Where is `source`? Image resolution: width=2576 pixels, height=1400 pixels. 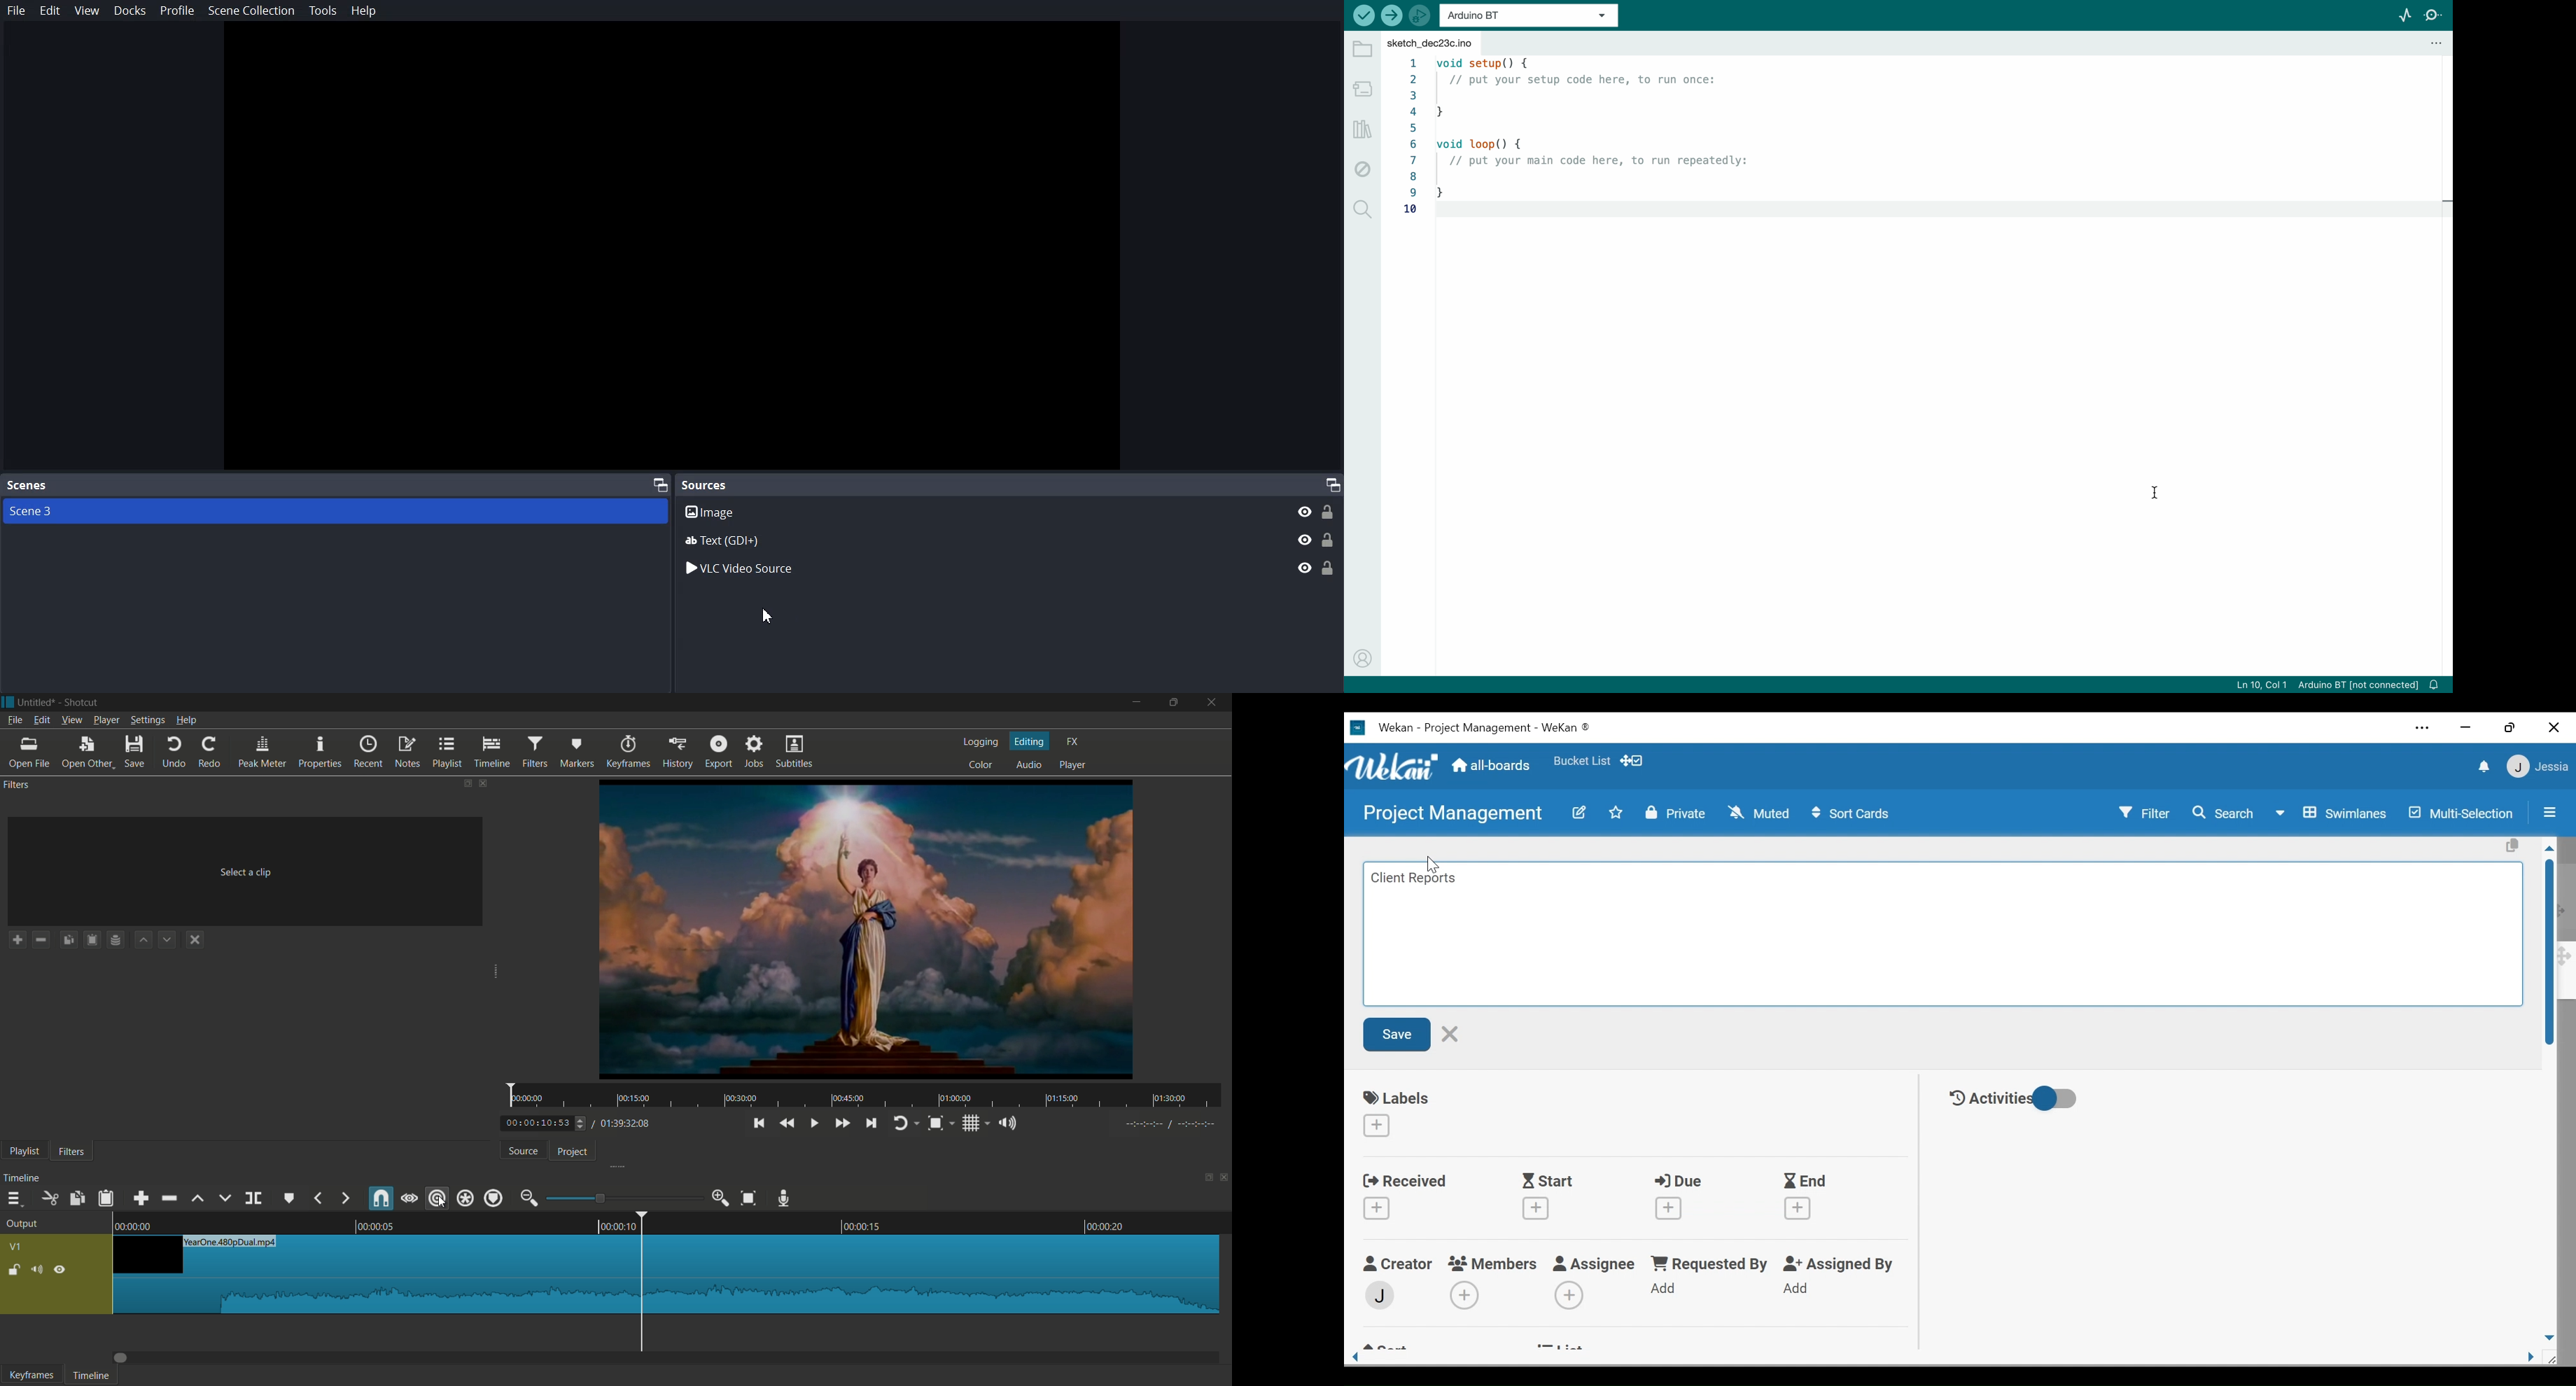 source is located at coordinates (522, 1151).